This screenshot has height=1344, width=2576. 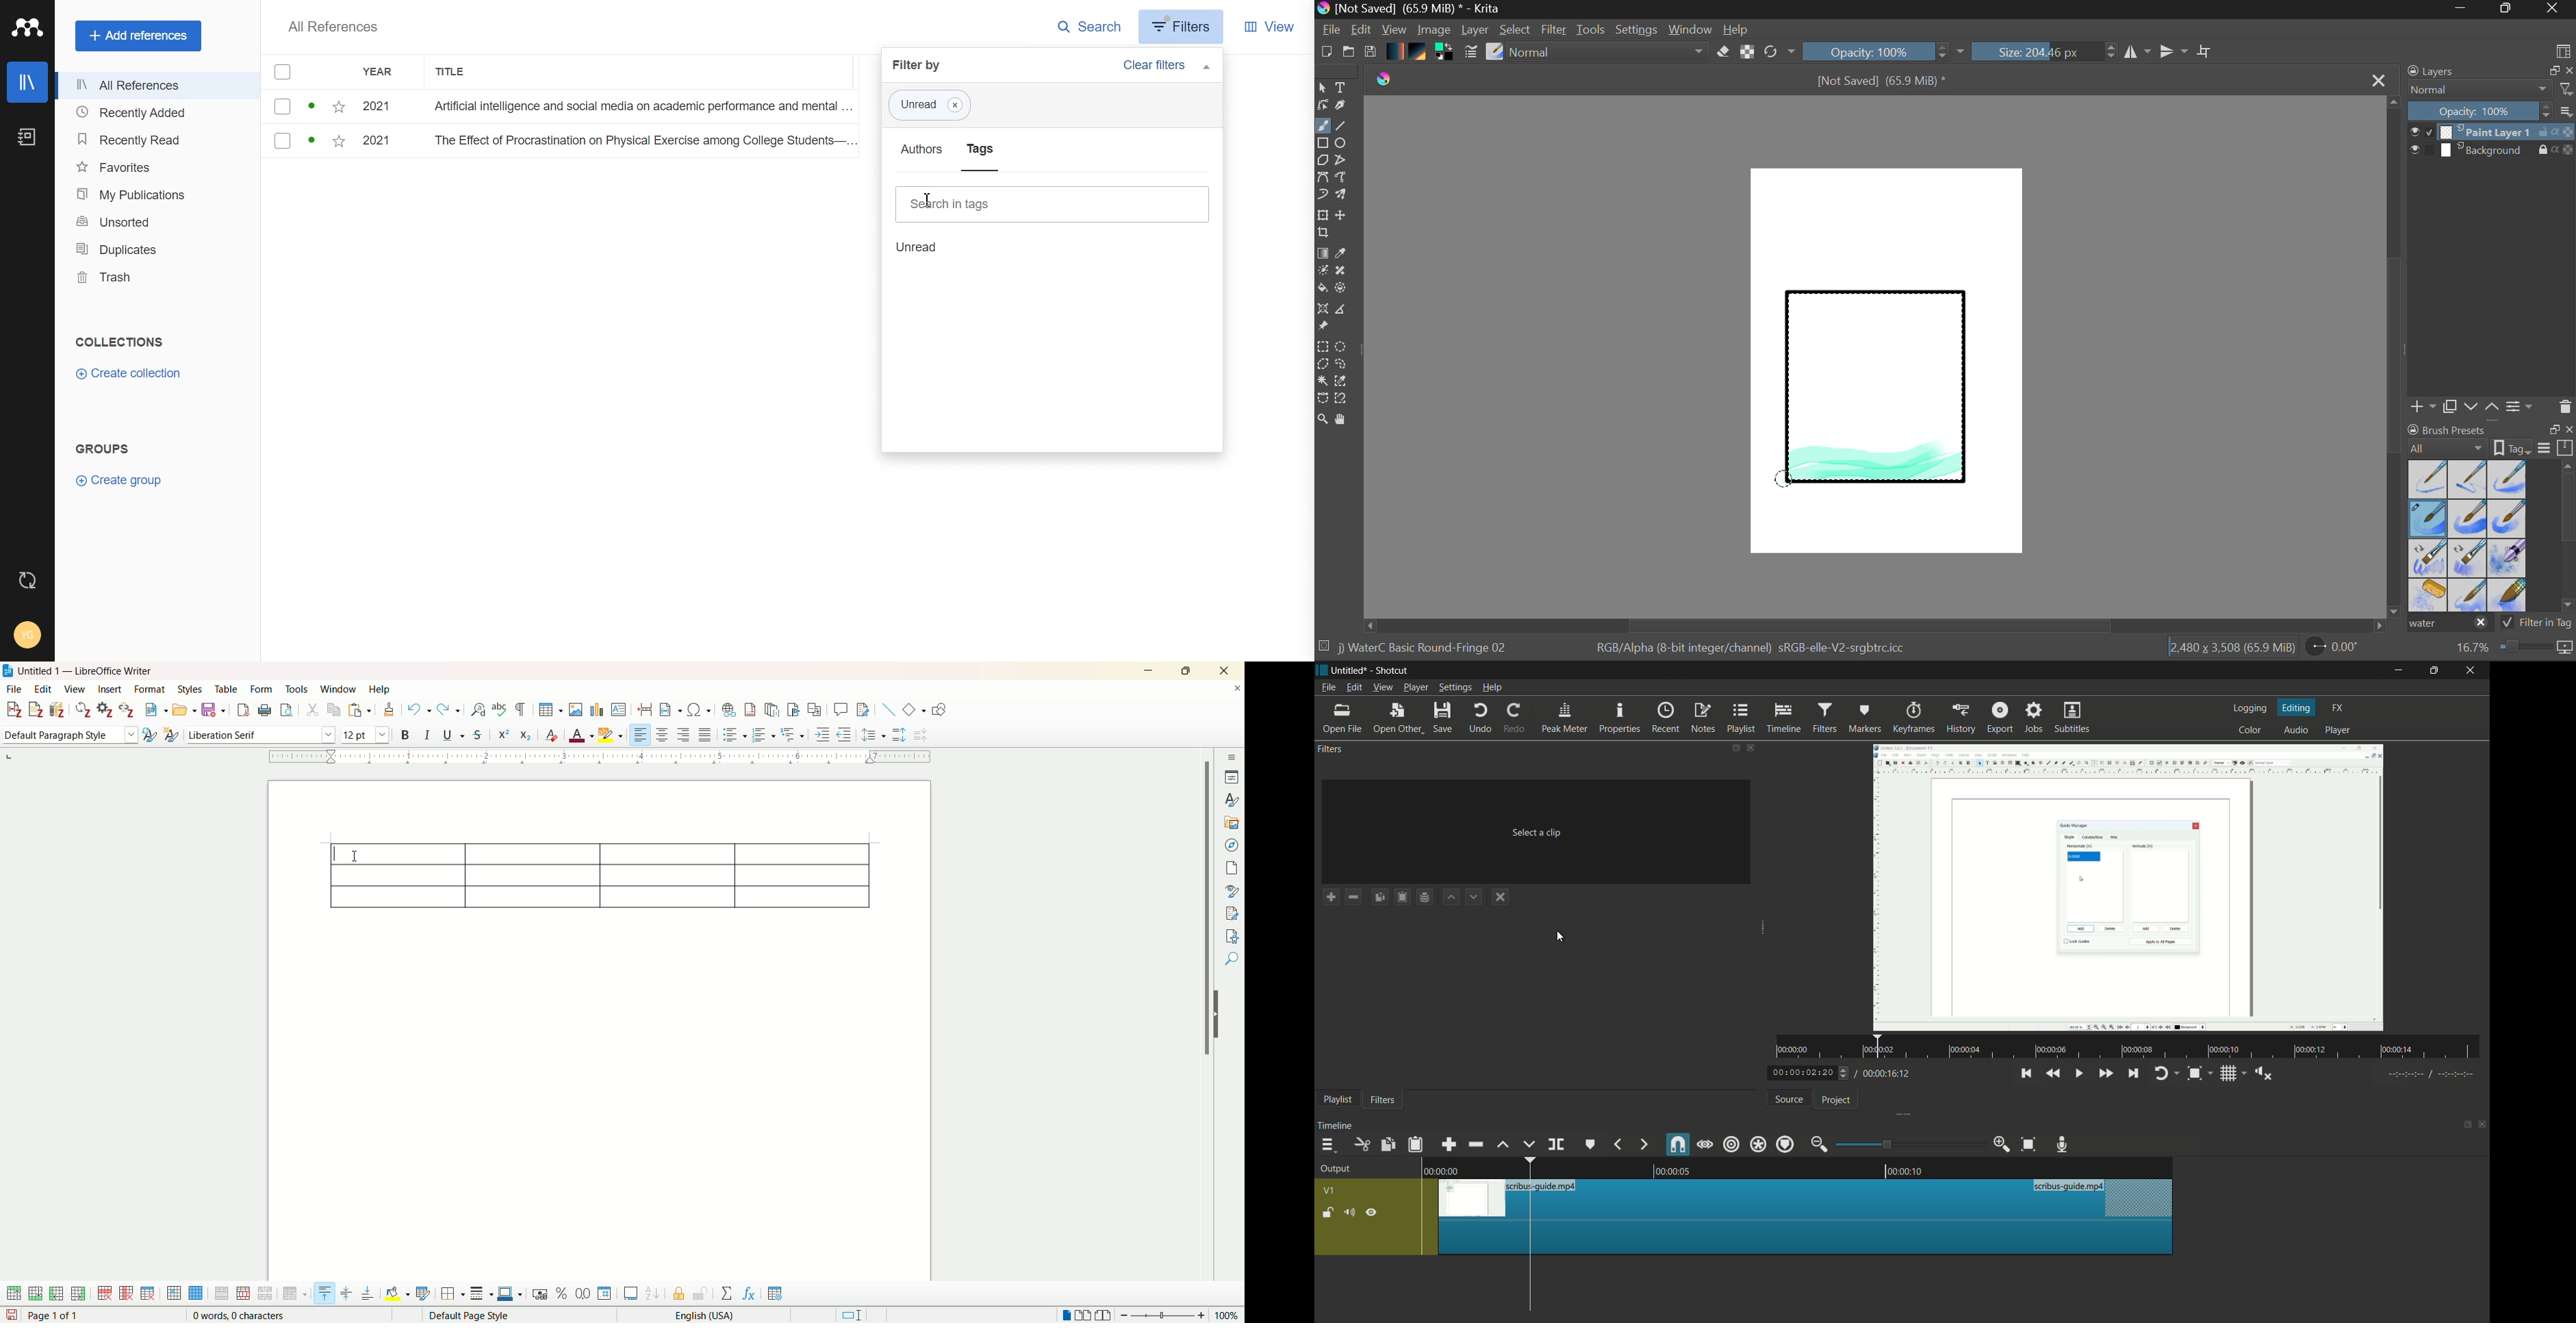 I want to click on new, so click(x=155, y=709).